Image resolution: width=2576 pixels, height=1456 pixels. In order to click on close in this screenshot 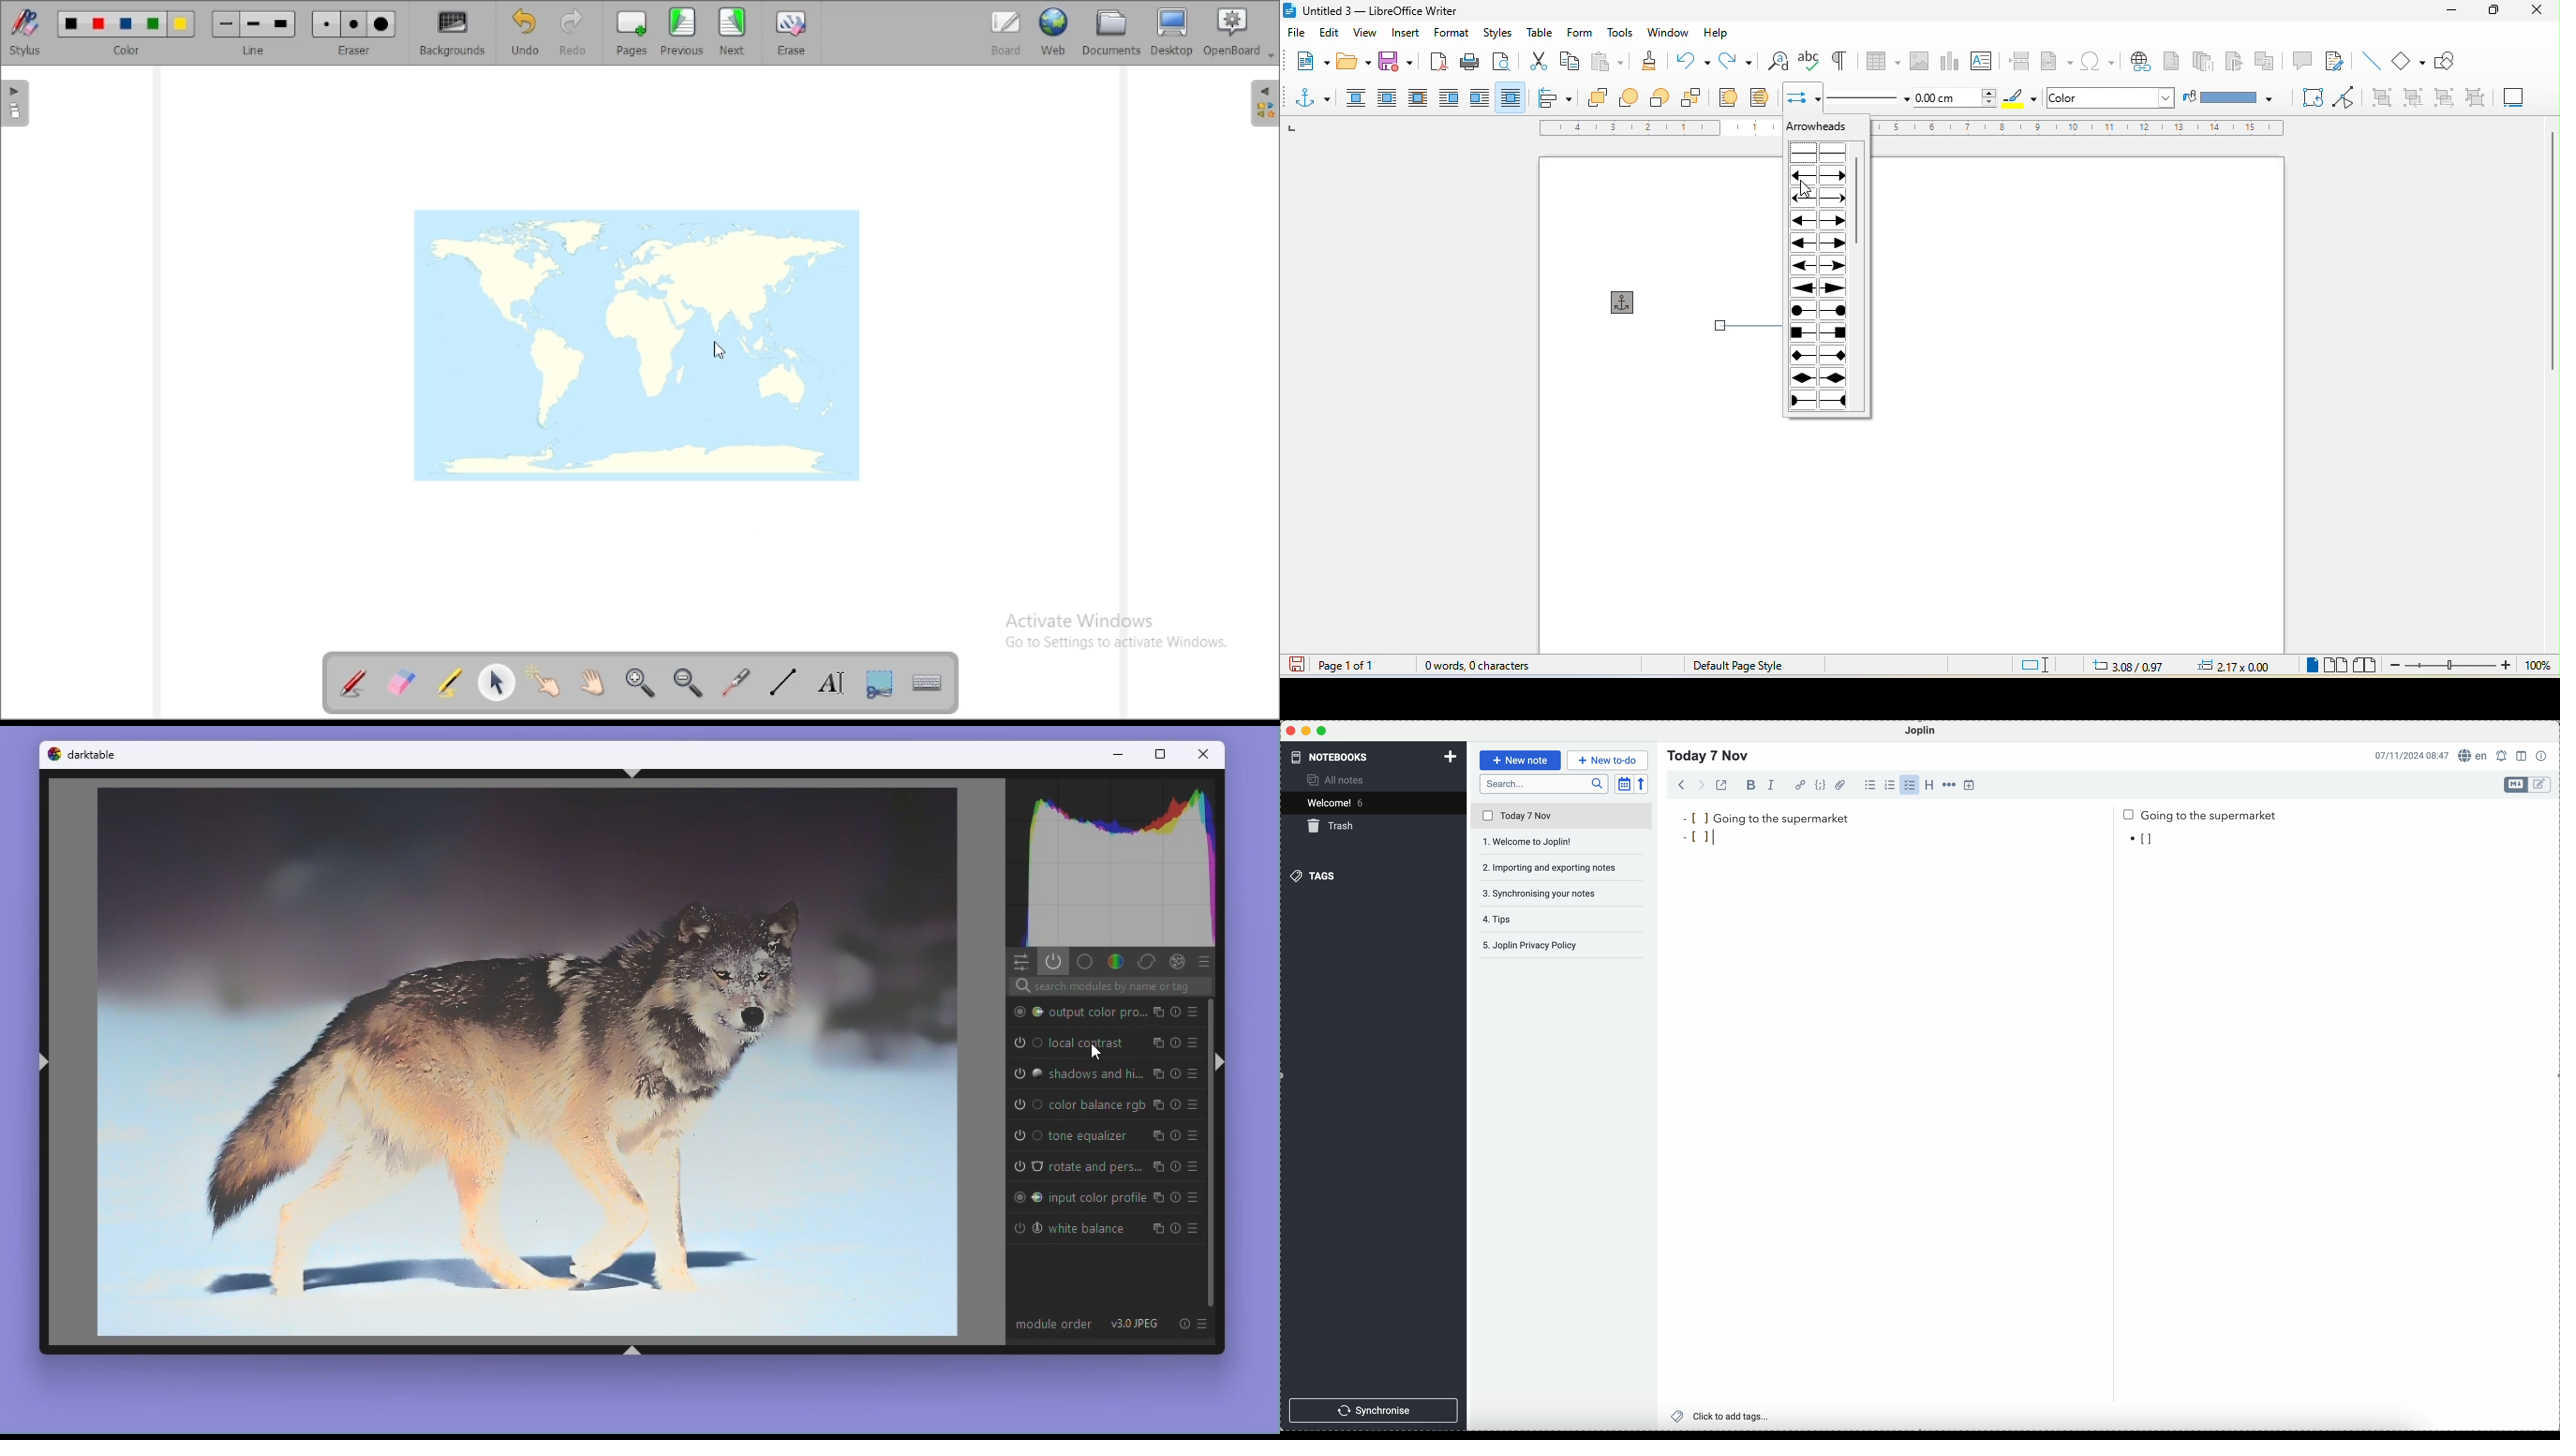, I will do `click(1290, 731)`.